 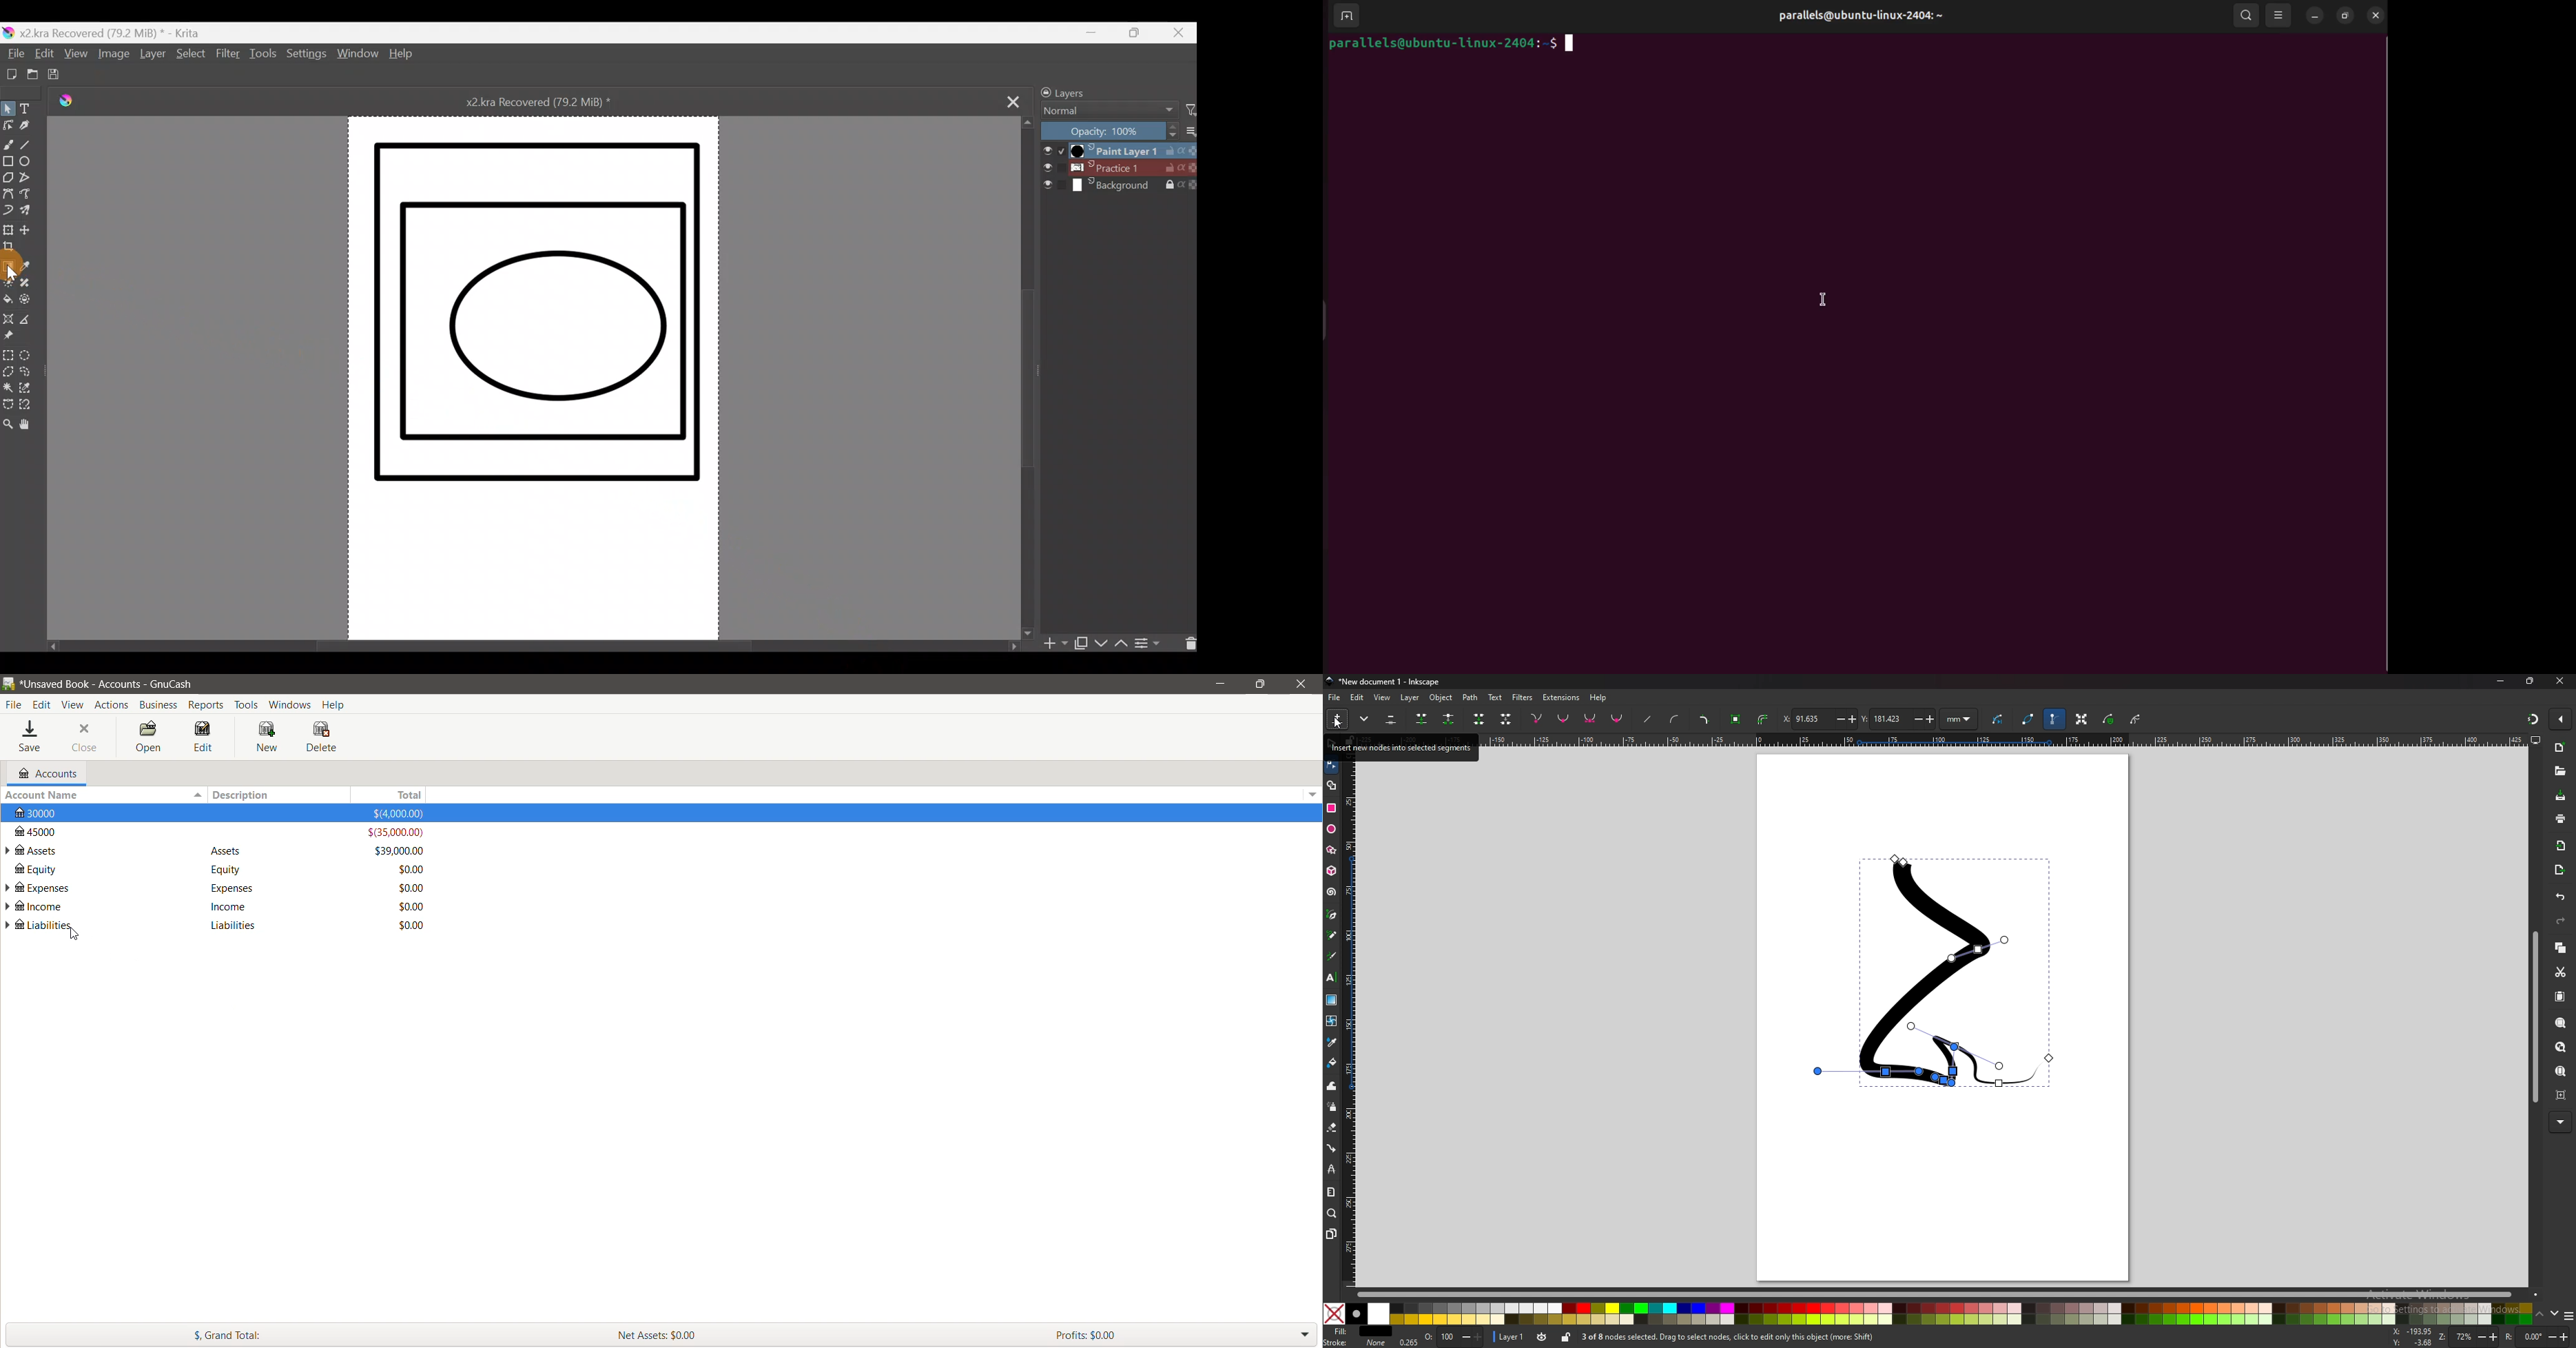 What do you see at coordinates (1057, 644) in the screenshot?
I see `Add layer/mask` at bounding box center [1057, 644].